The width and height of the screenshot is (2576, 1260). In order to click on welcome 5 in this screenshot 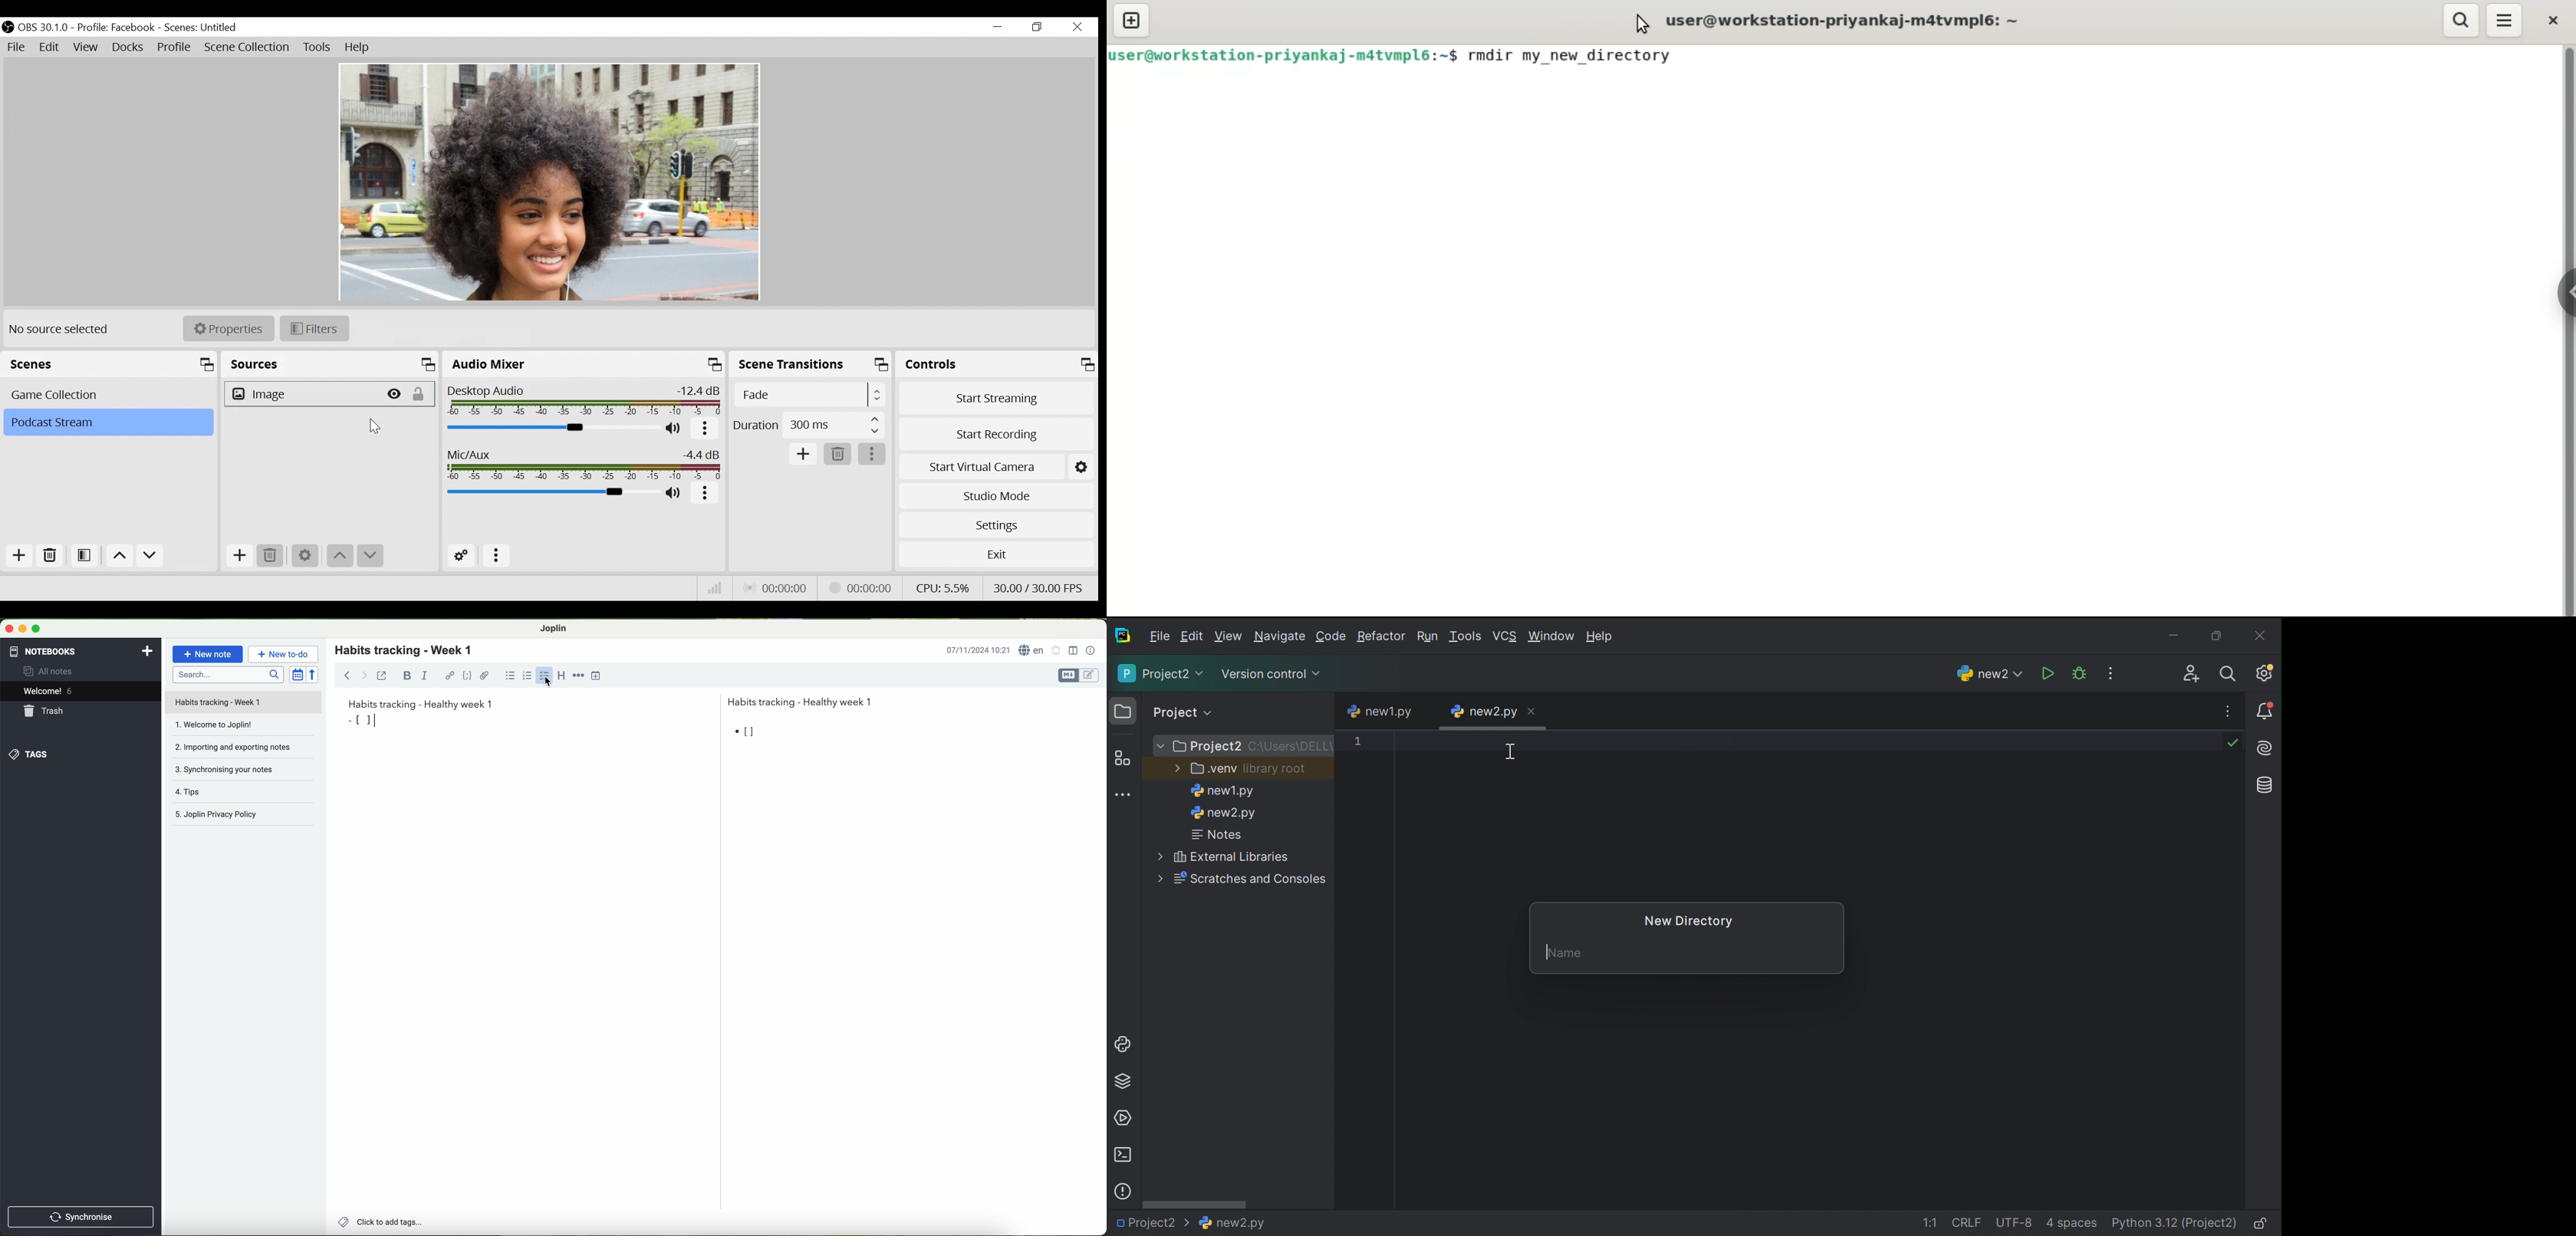, I will do `click(48, 691)`.